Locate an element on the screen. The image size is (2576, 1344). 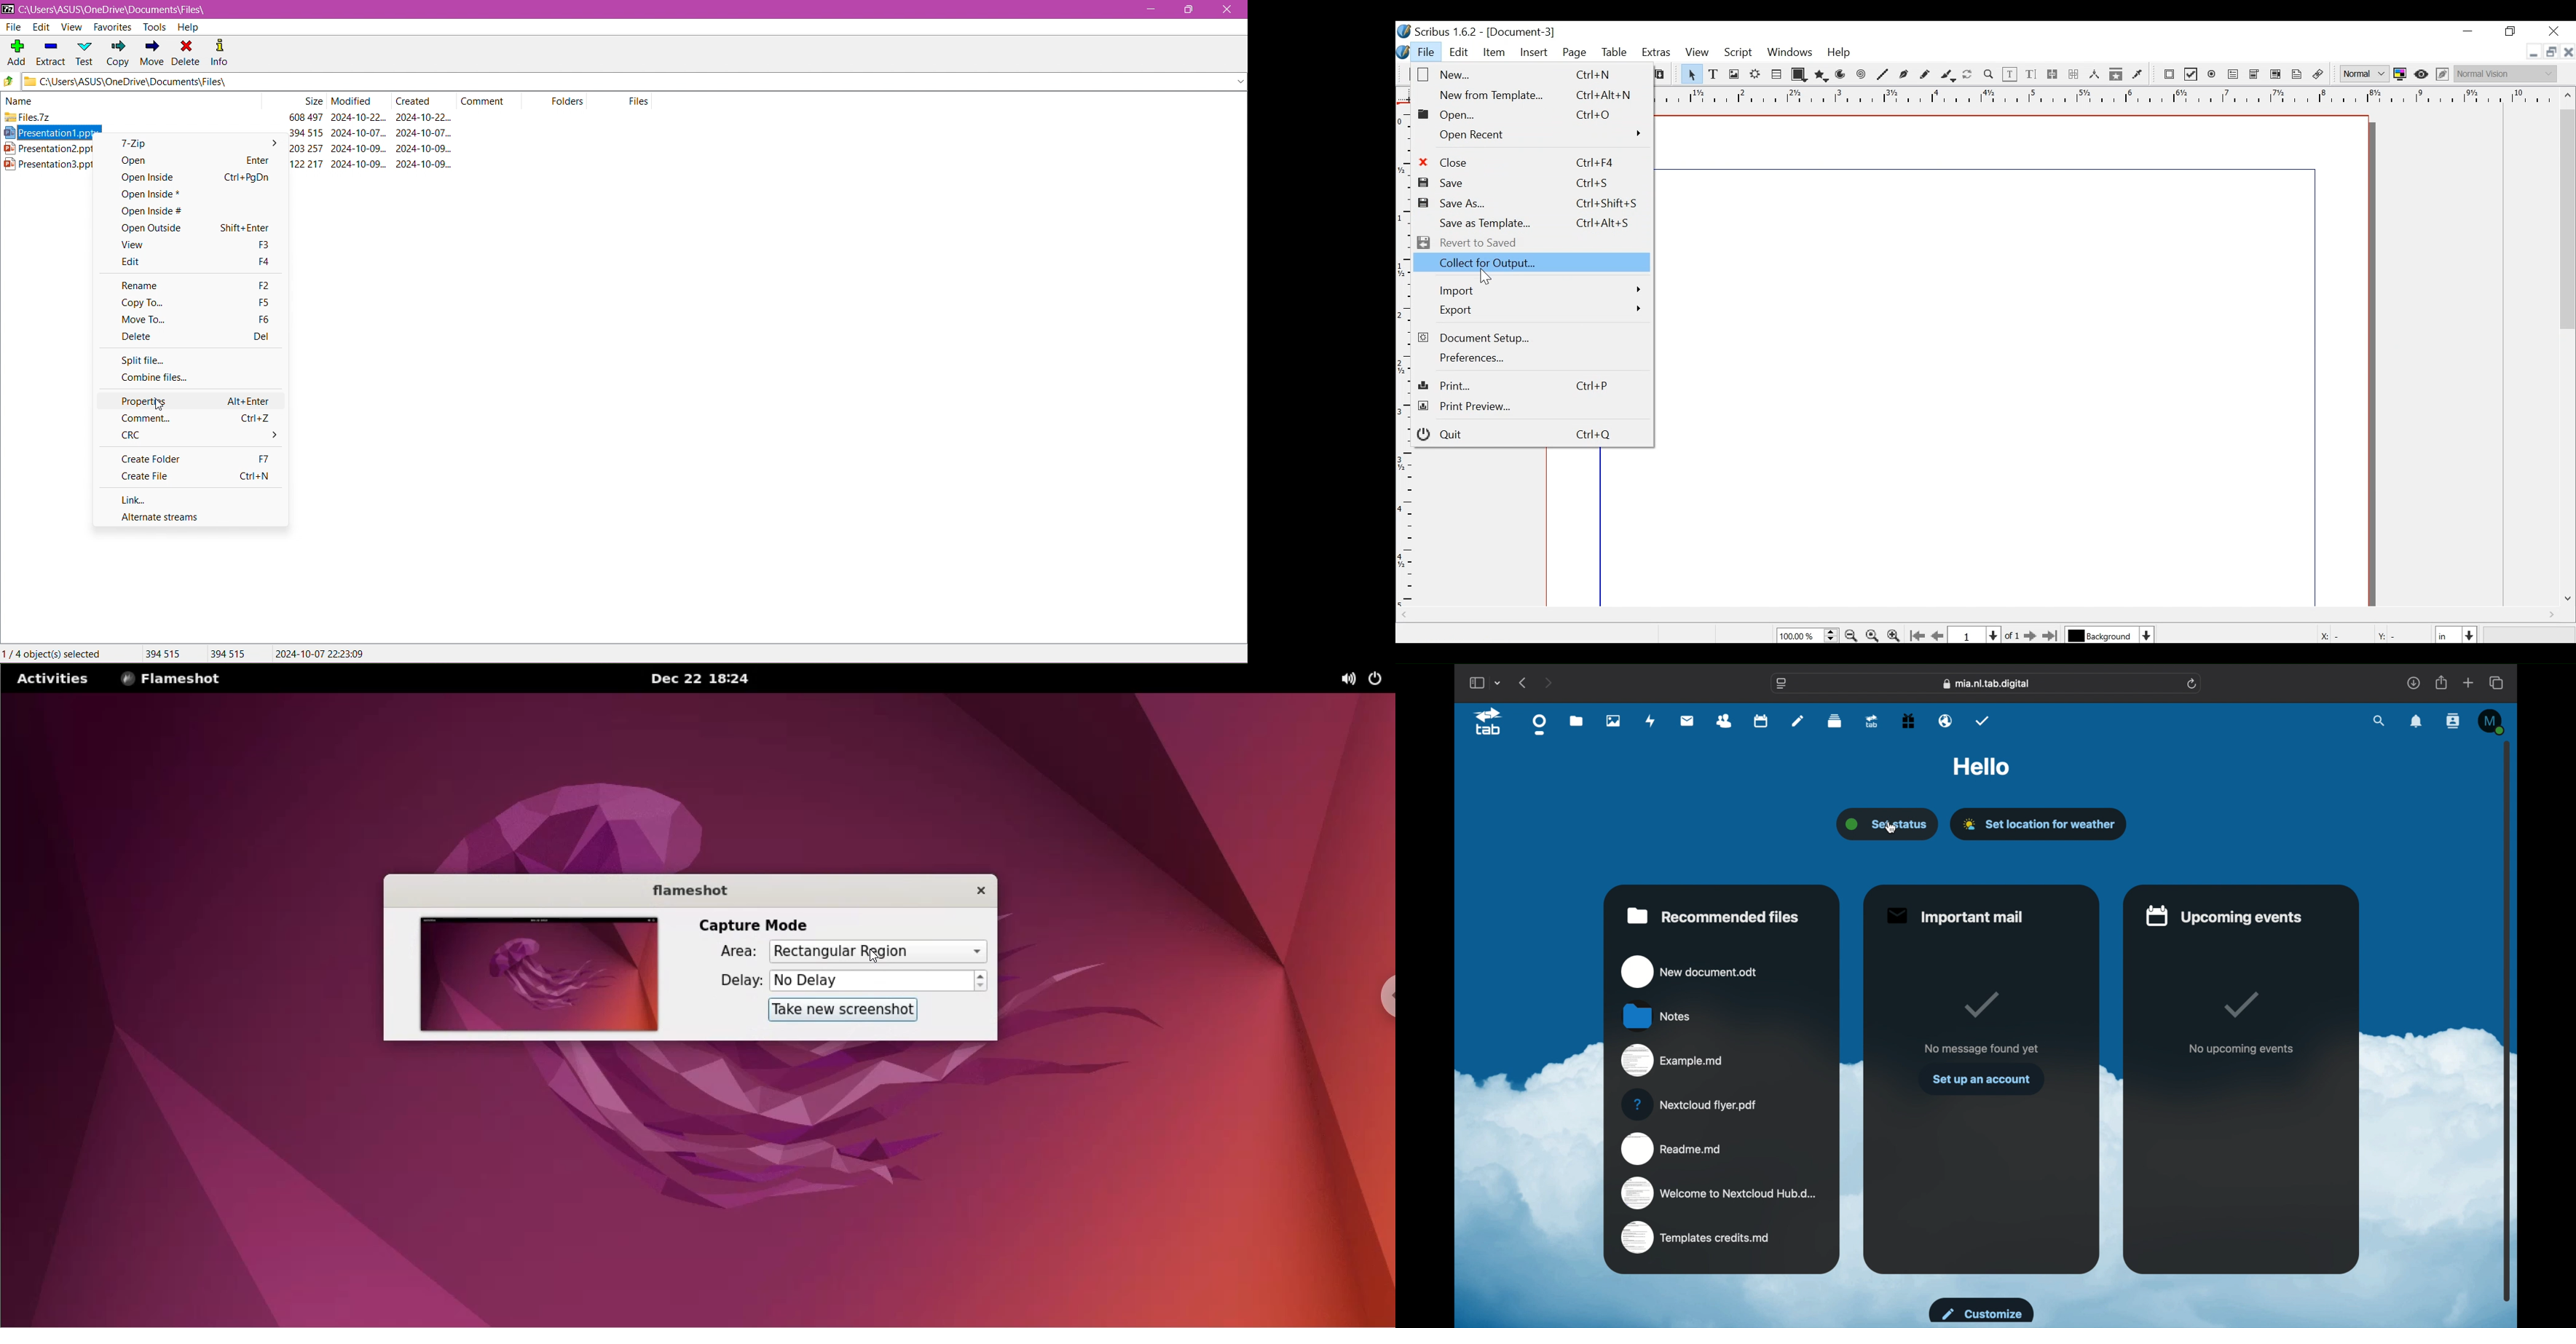
Info is located at coordinates (224, 53).